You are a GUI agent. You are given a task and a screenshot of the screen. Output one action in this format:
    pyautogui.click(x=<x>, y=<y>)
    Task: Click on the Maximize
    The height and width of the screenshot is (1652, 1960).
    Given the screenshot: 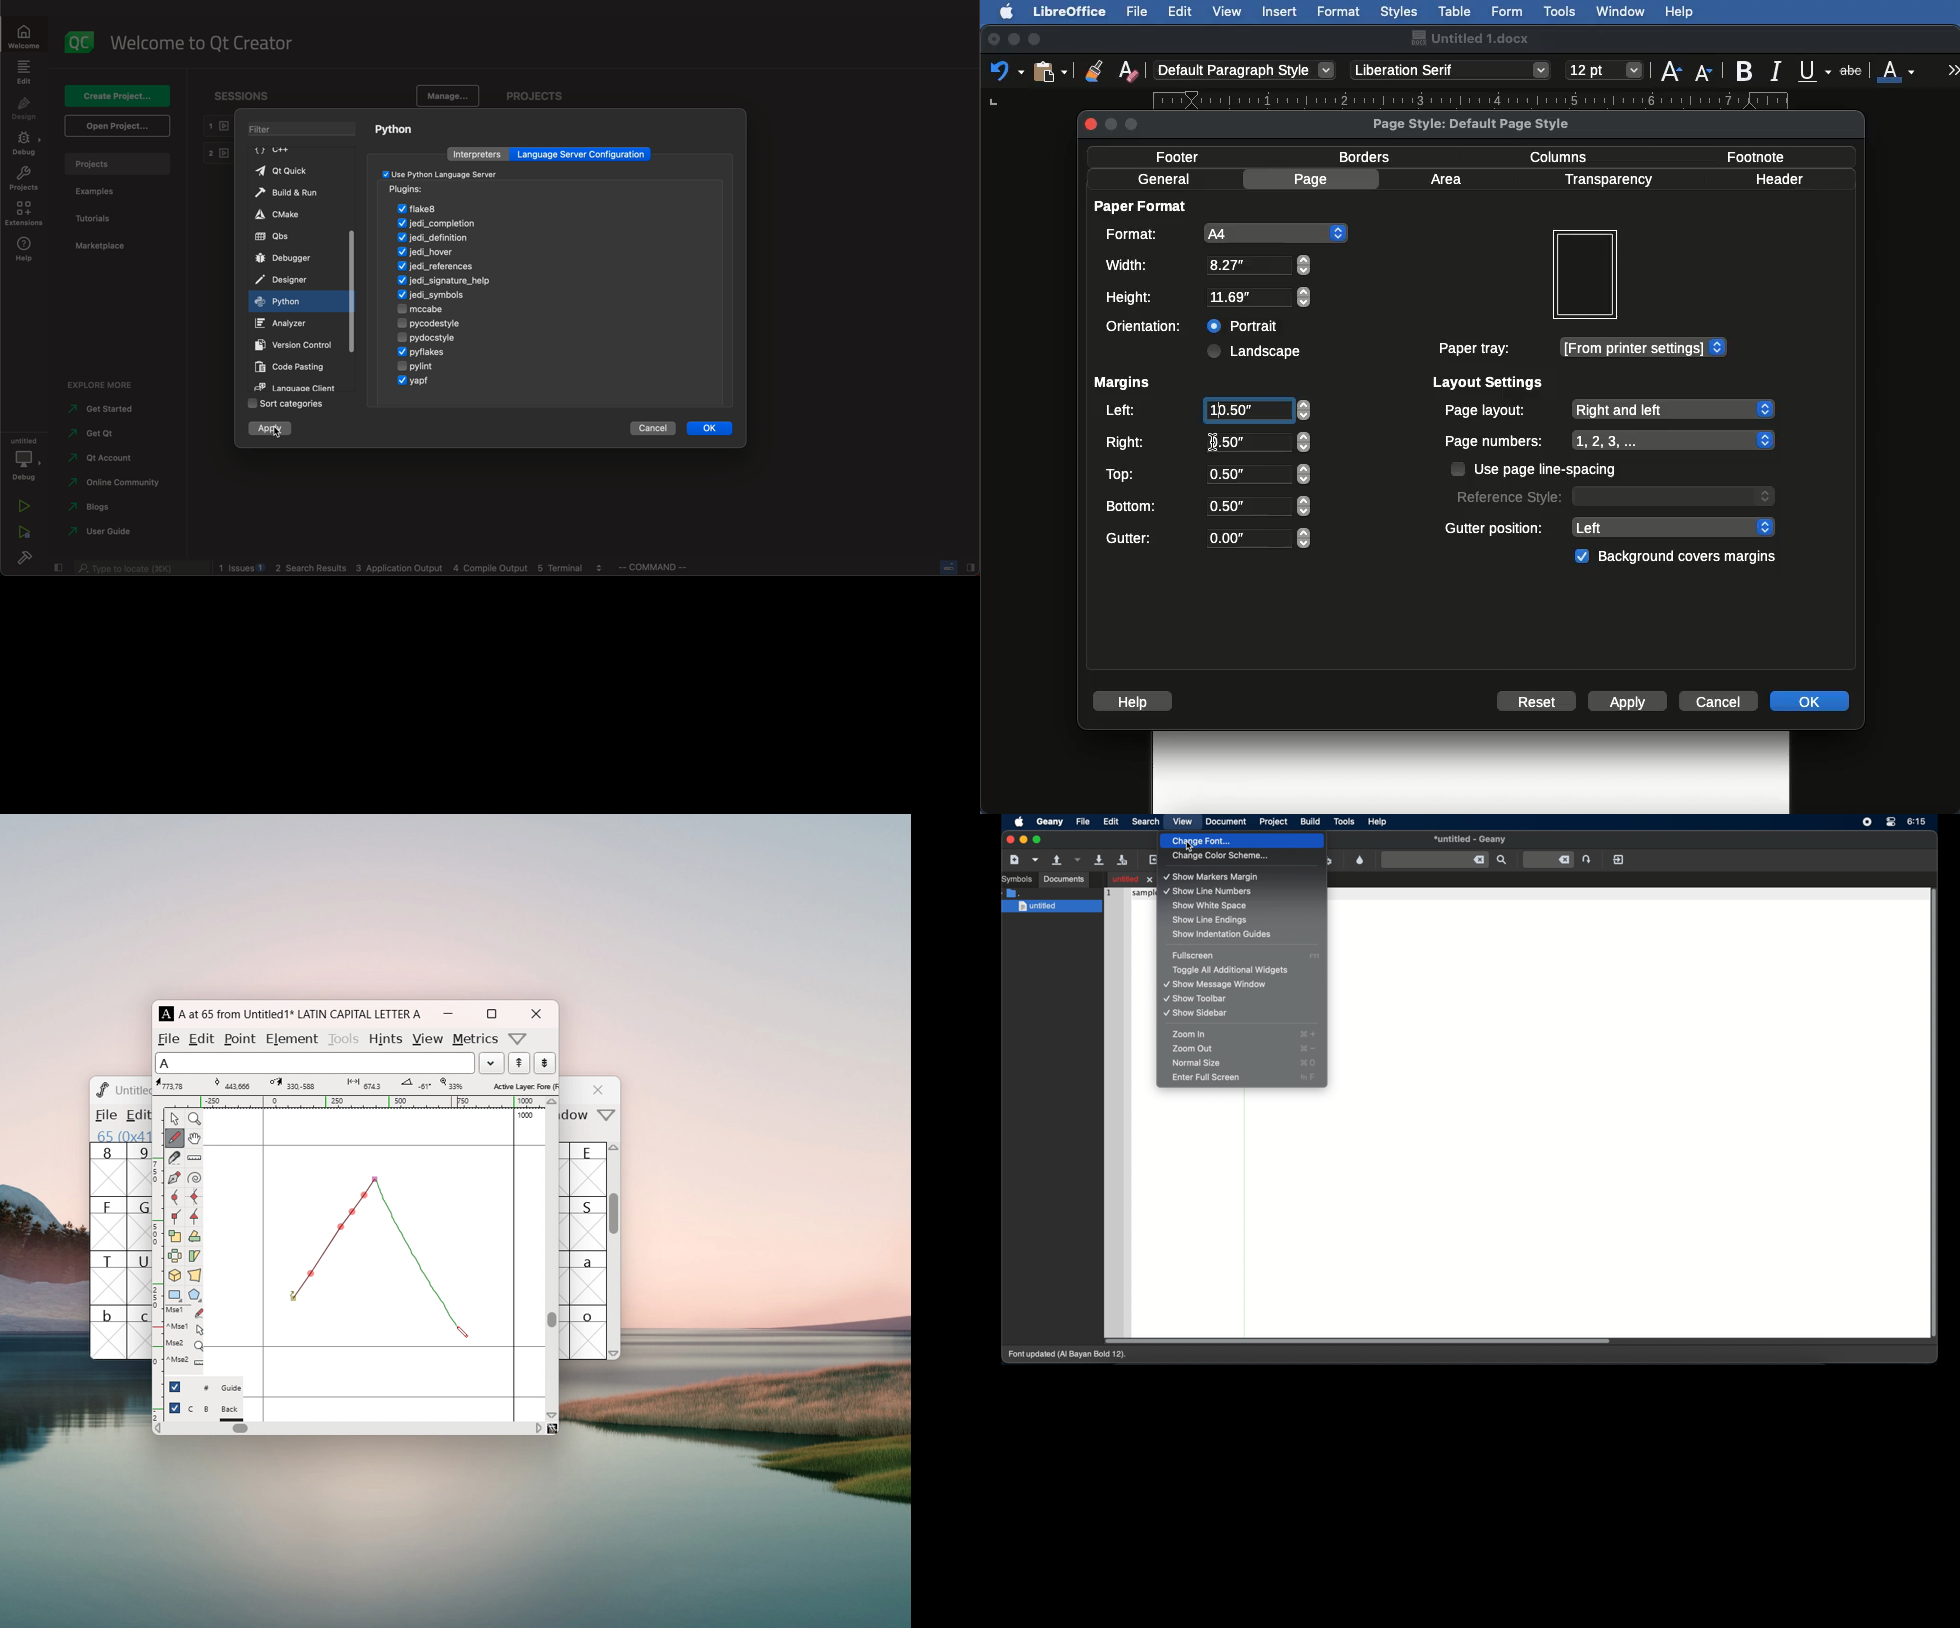 What is the action you would take?
    pyautogui.click(x=1036, y=39)
    